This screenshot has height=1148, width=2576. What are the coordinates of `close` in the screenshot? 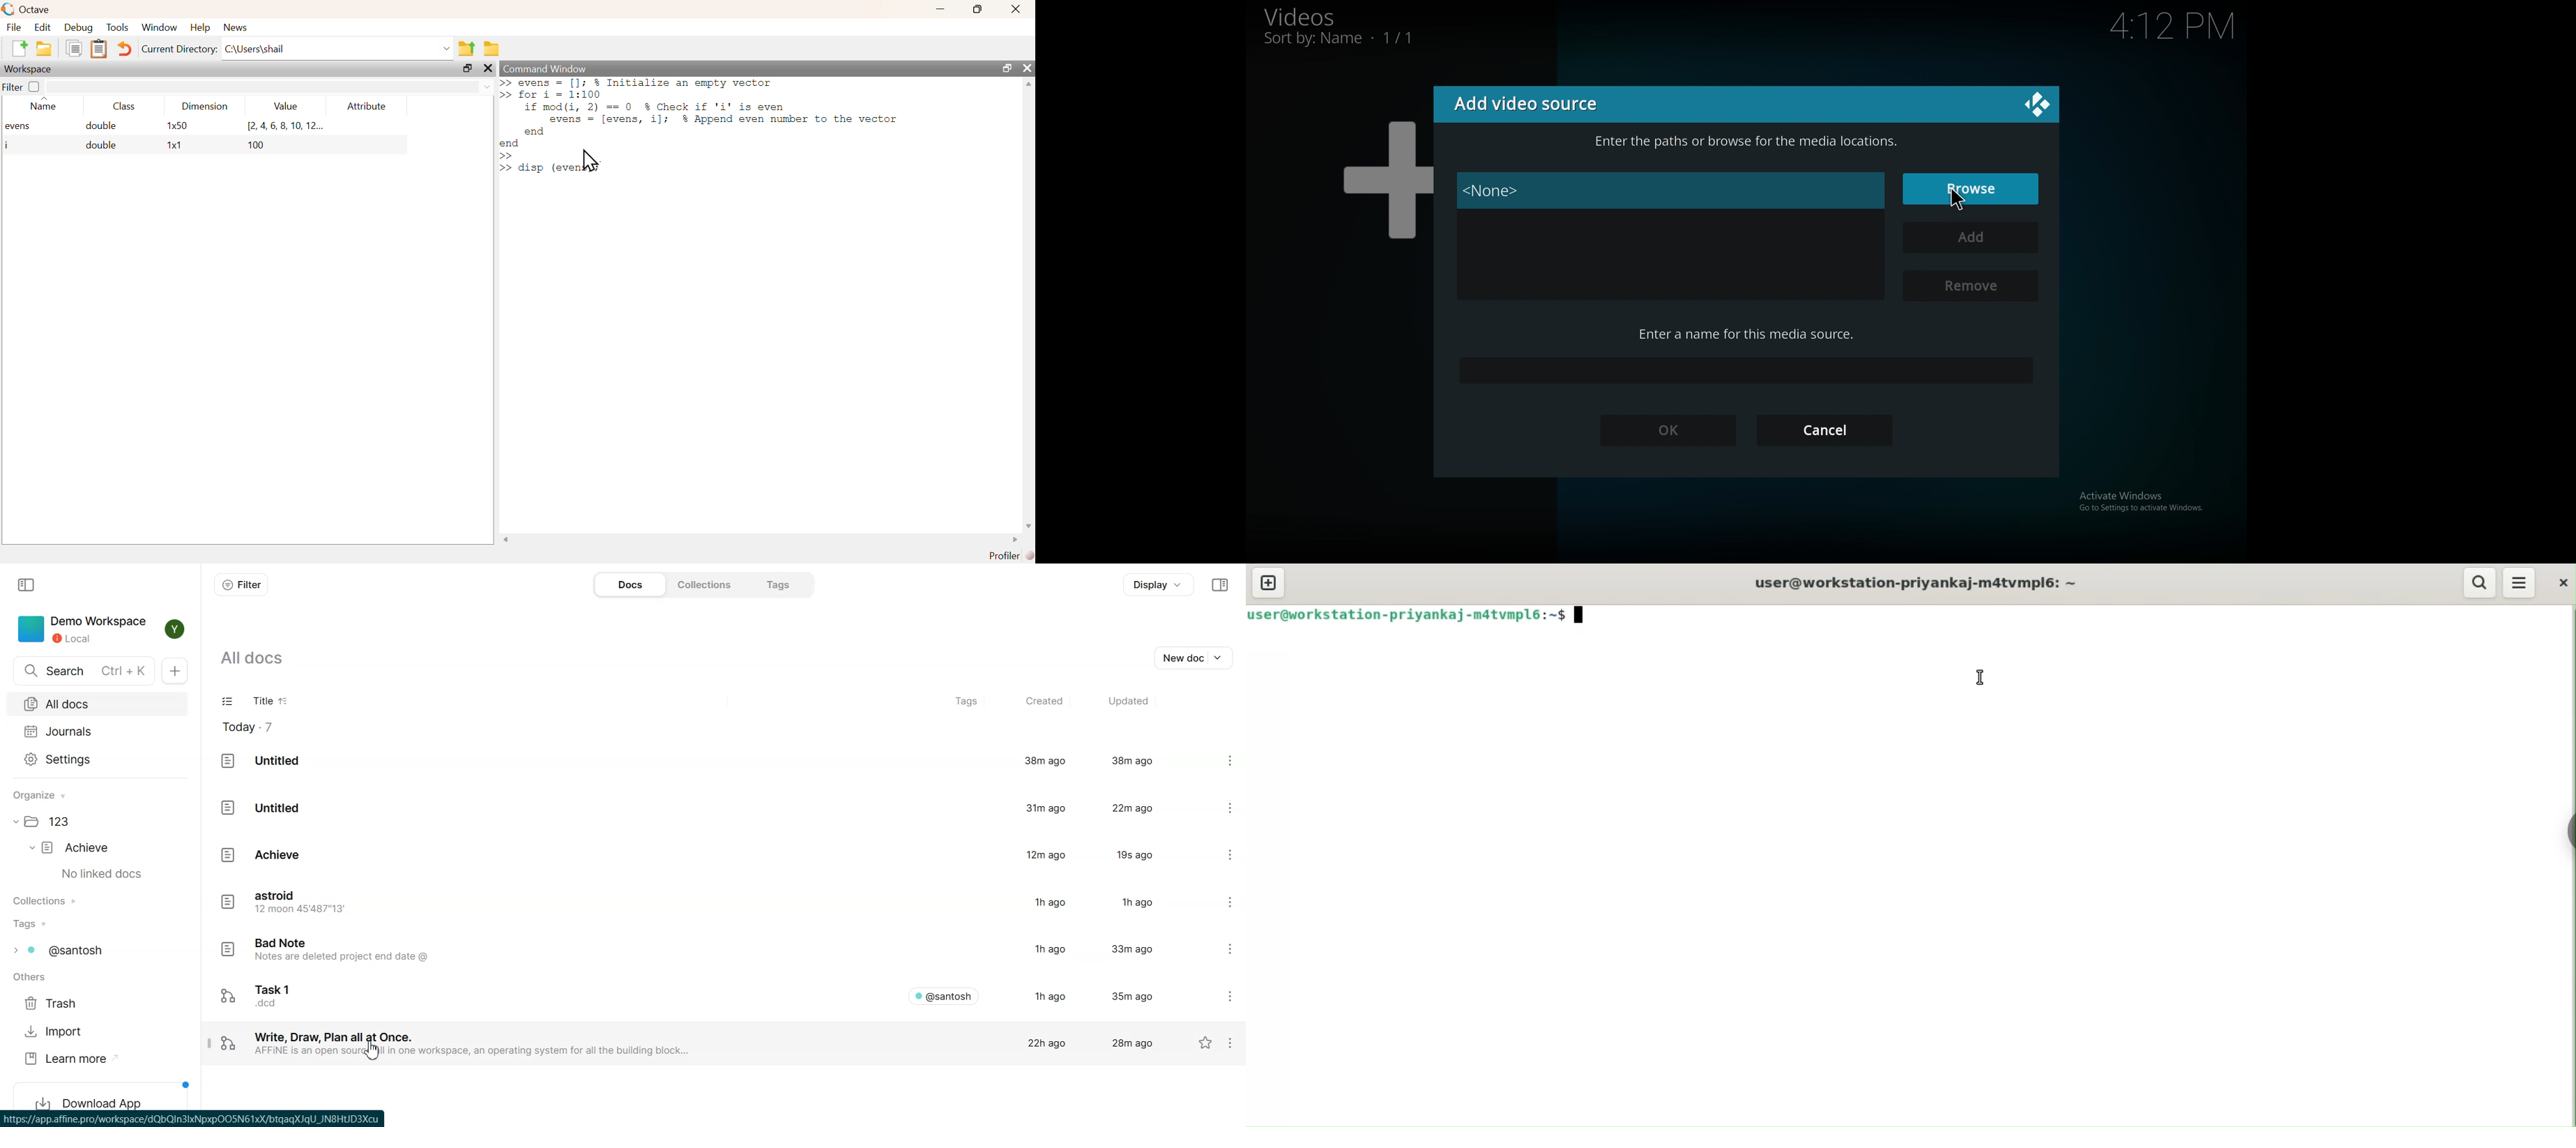 It's located at (1028, 68).